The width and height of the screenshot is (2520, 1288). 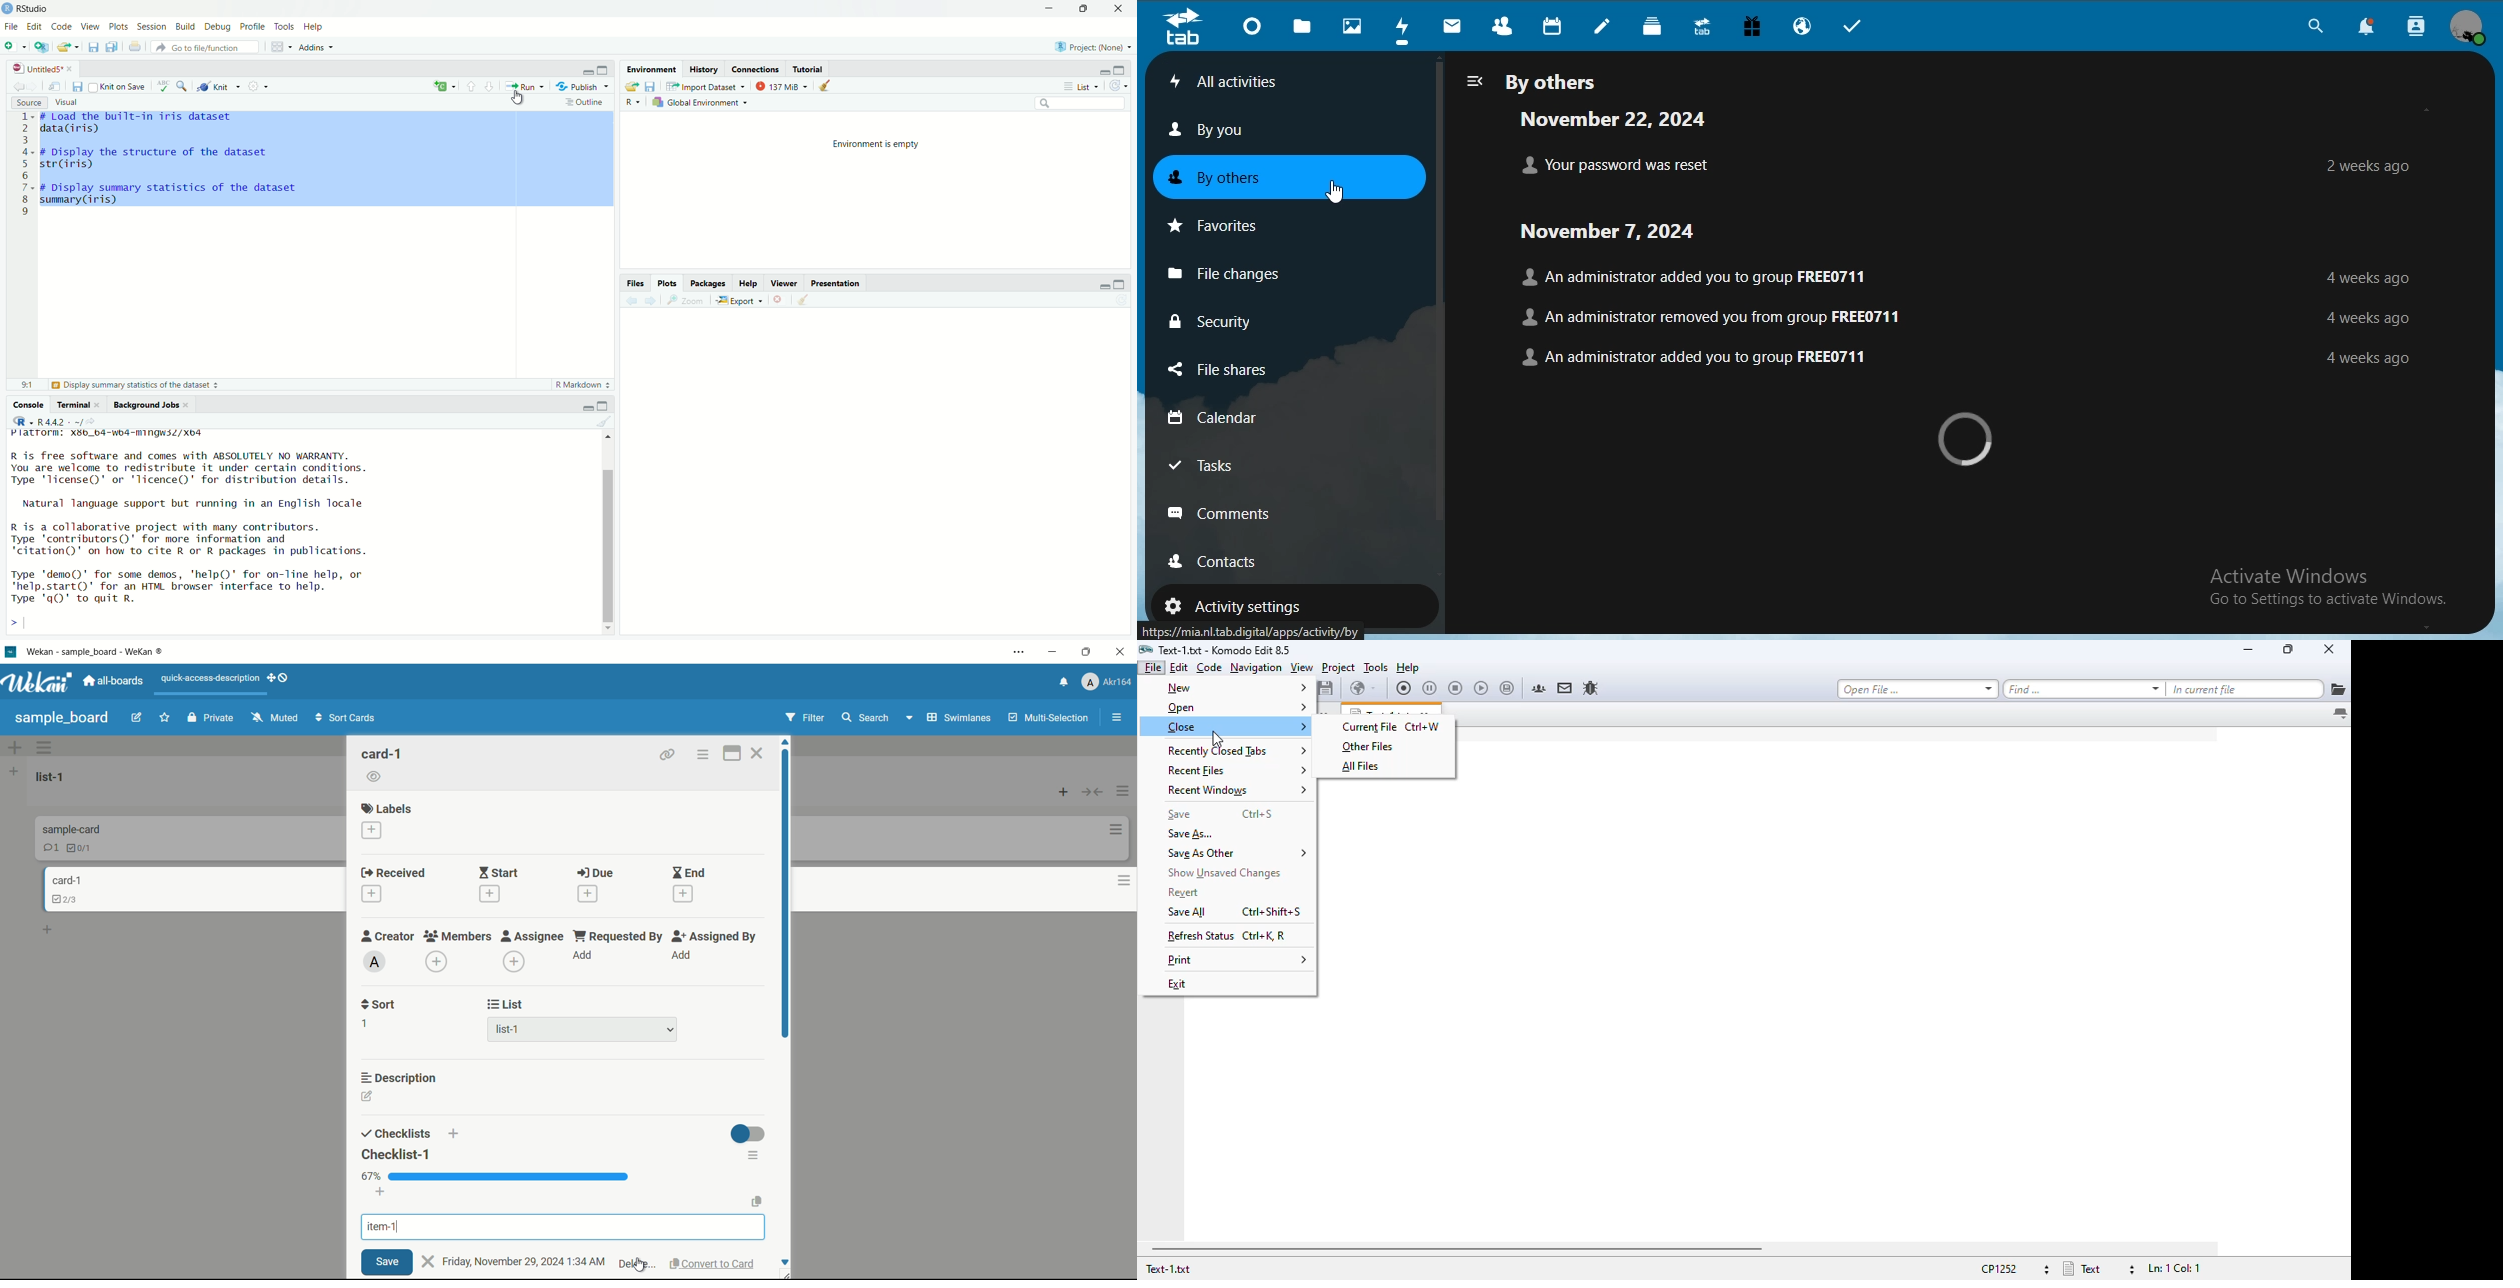 What do you see at coordinates (1080, 85) in the screenshot?
I see `List` at bounding box center [1080, 85].